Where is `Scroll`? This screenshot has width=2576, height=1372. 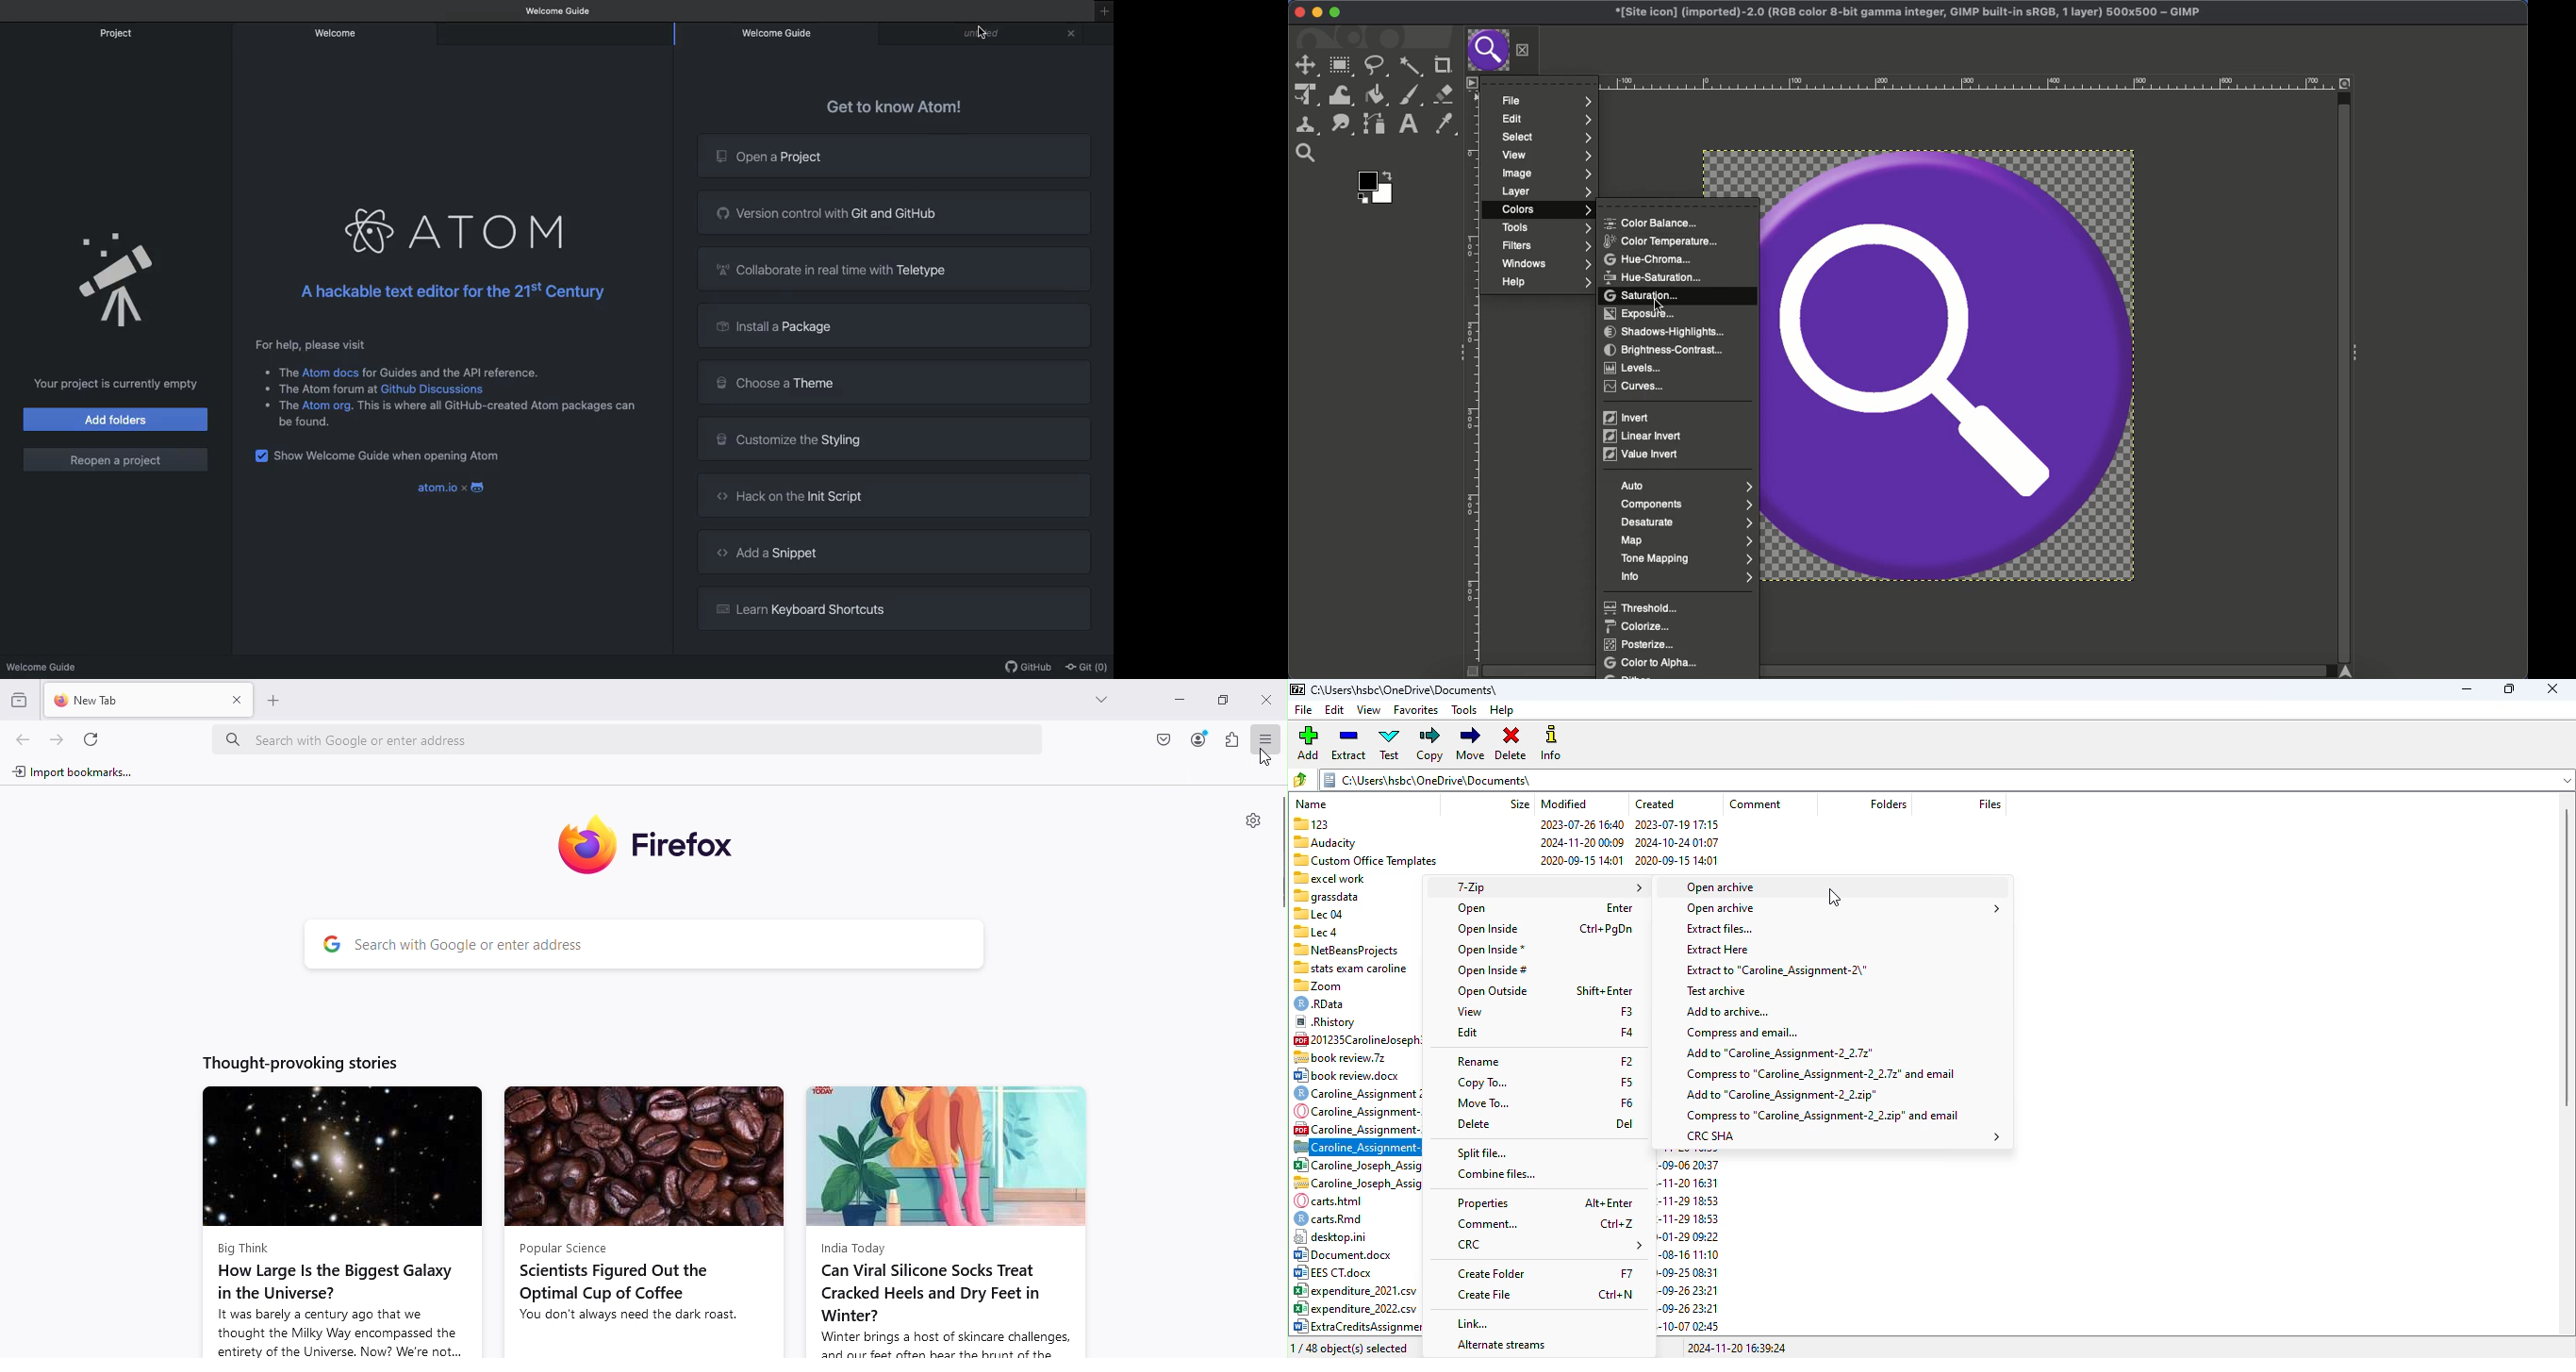
Scroll is located at coordinates (2343, 369).